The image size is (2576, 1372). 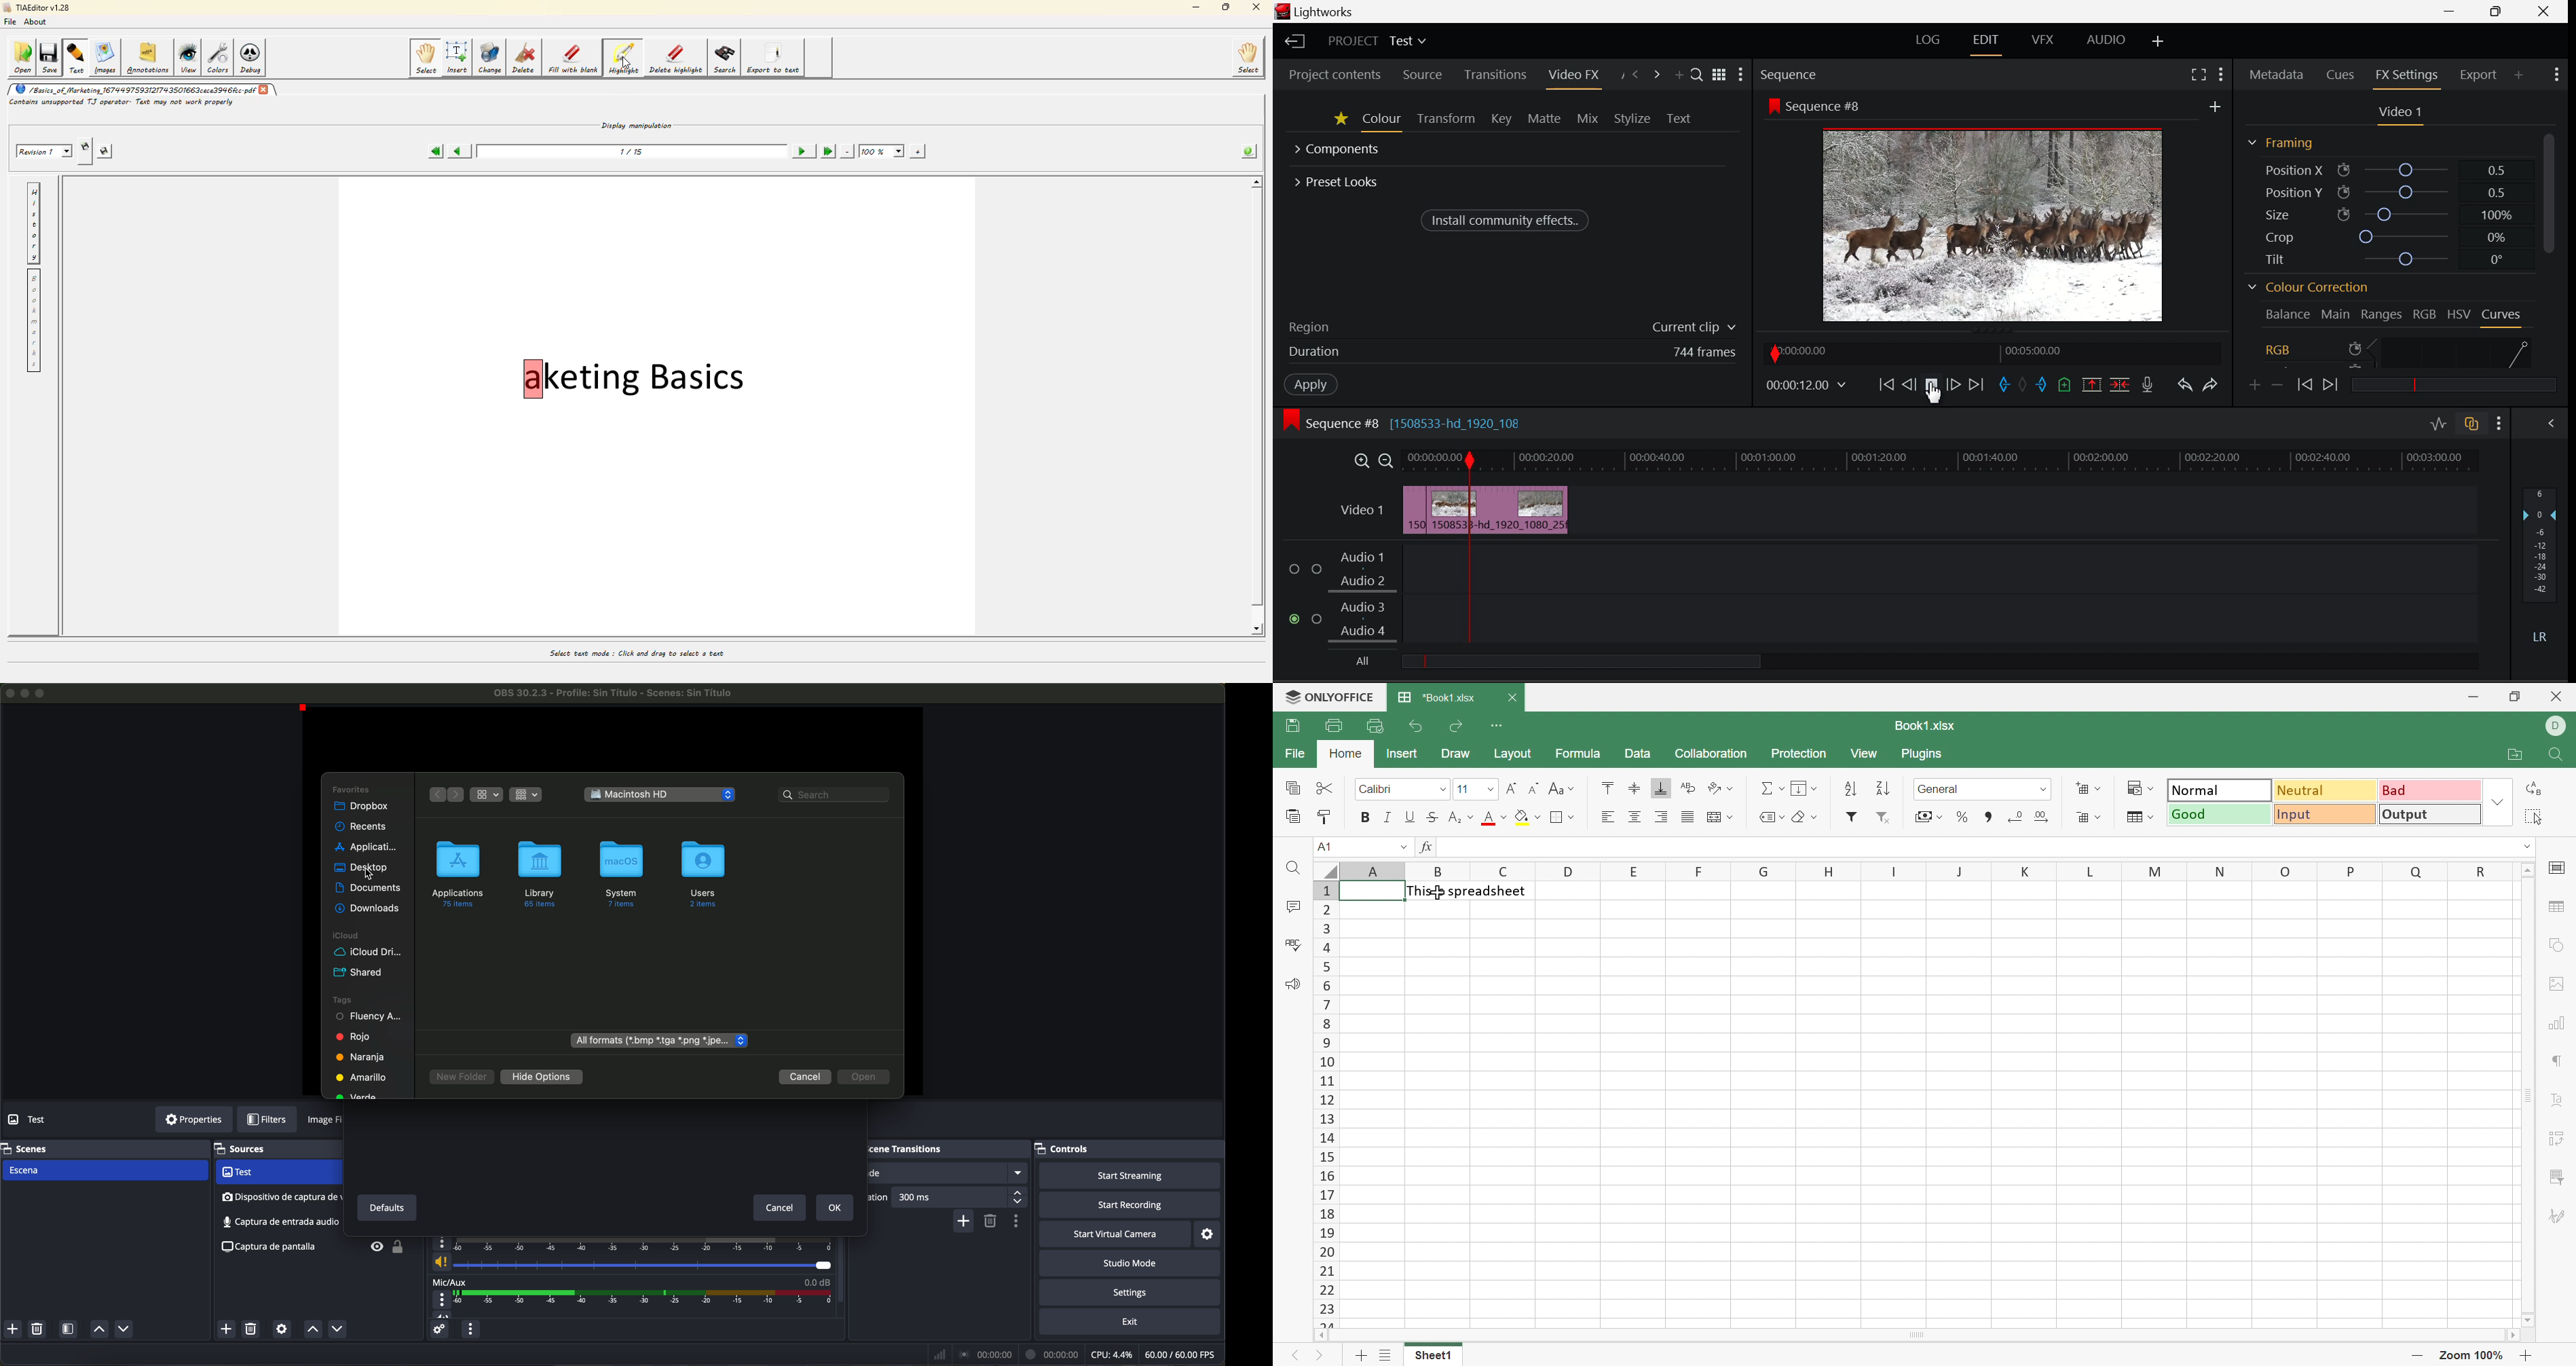 What do you see at coordinates (2152, 789) in the screenshot?
I see `Drop Down` at bounding box center [2152, 789].